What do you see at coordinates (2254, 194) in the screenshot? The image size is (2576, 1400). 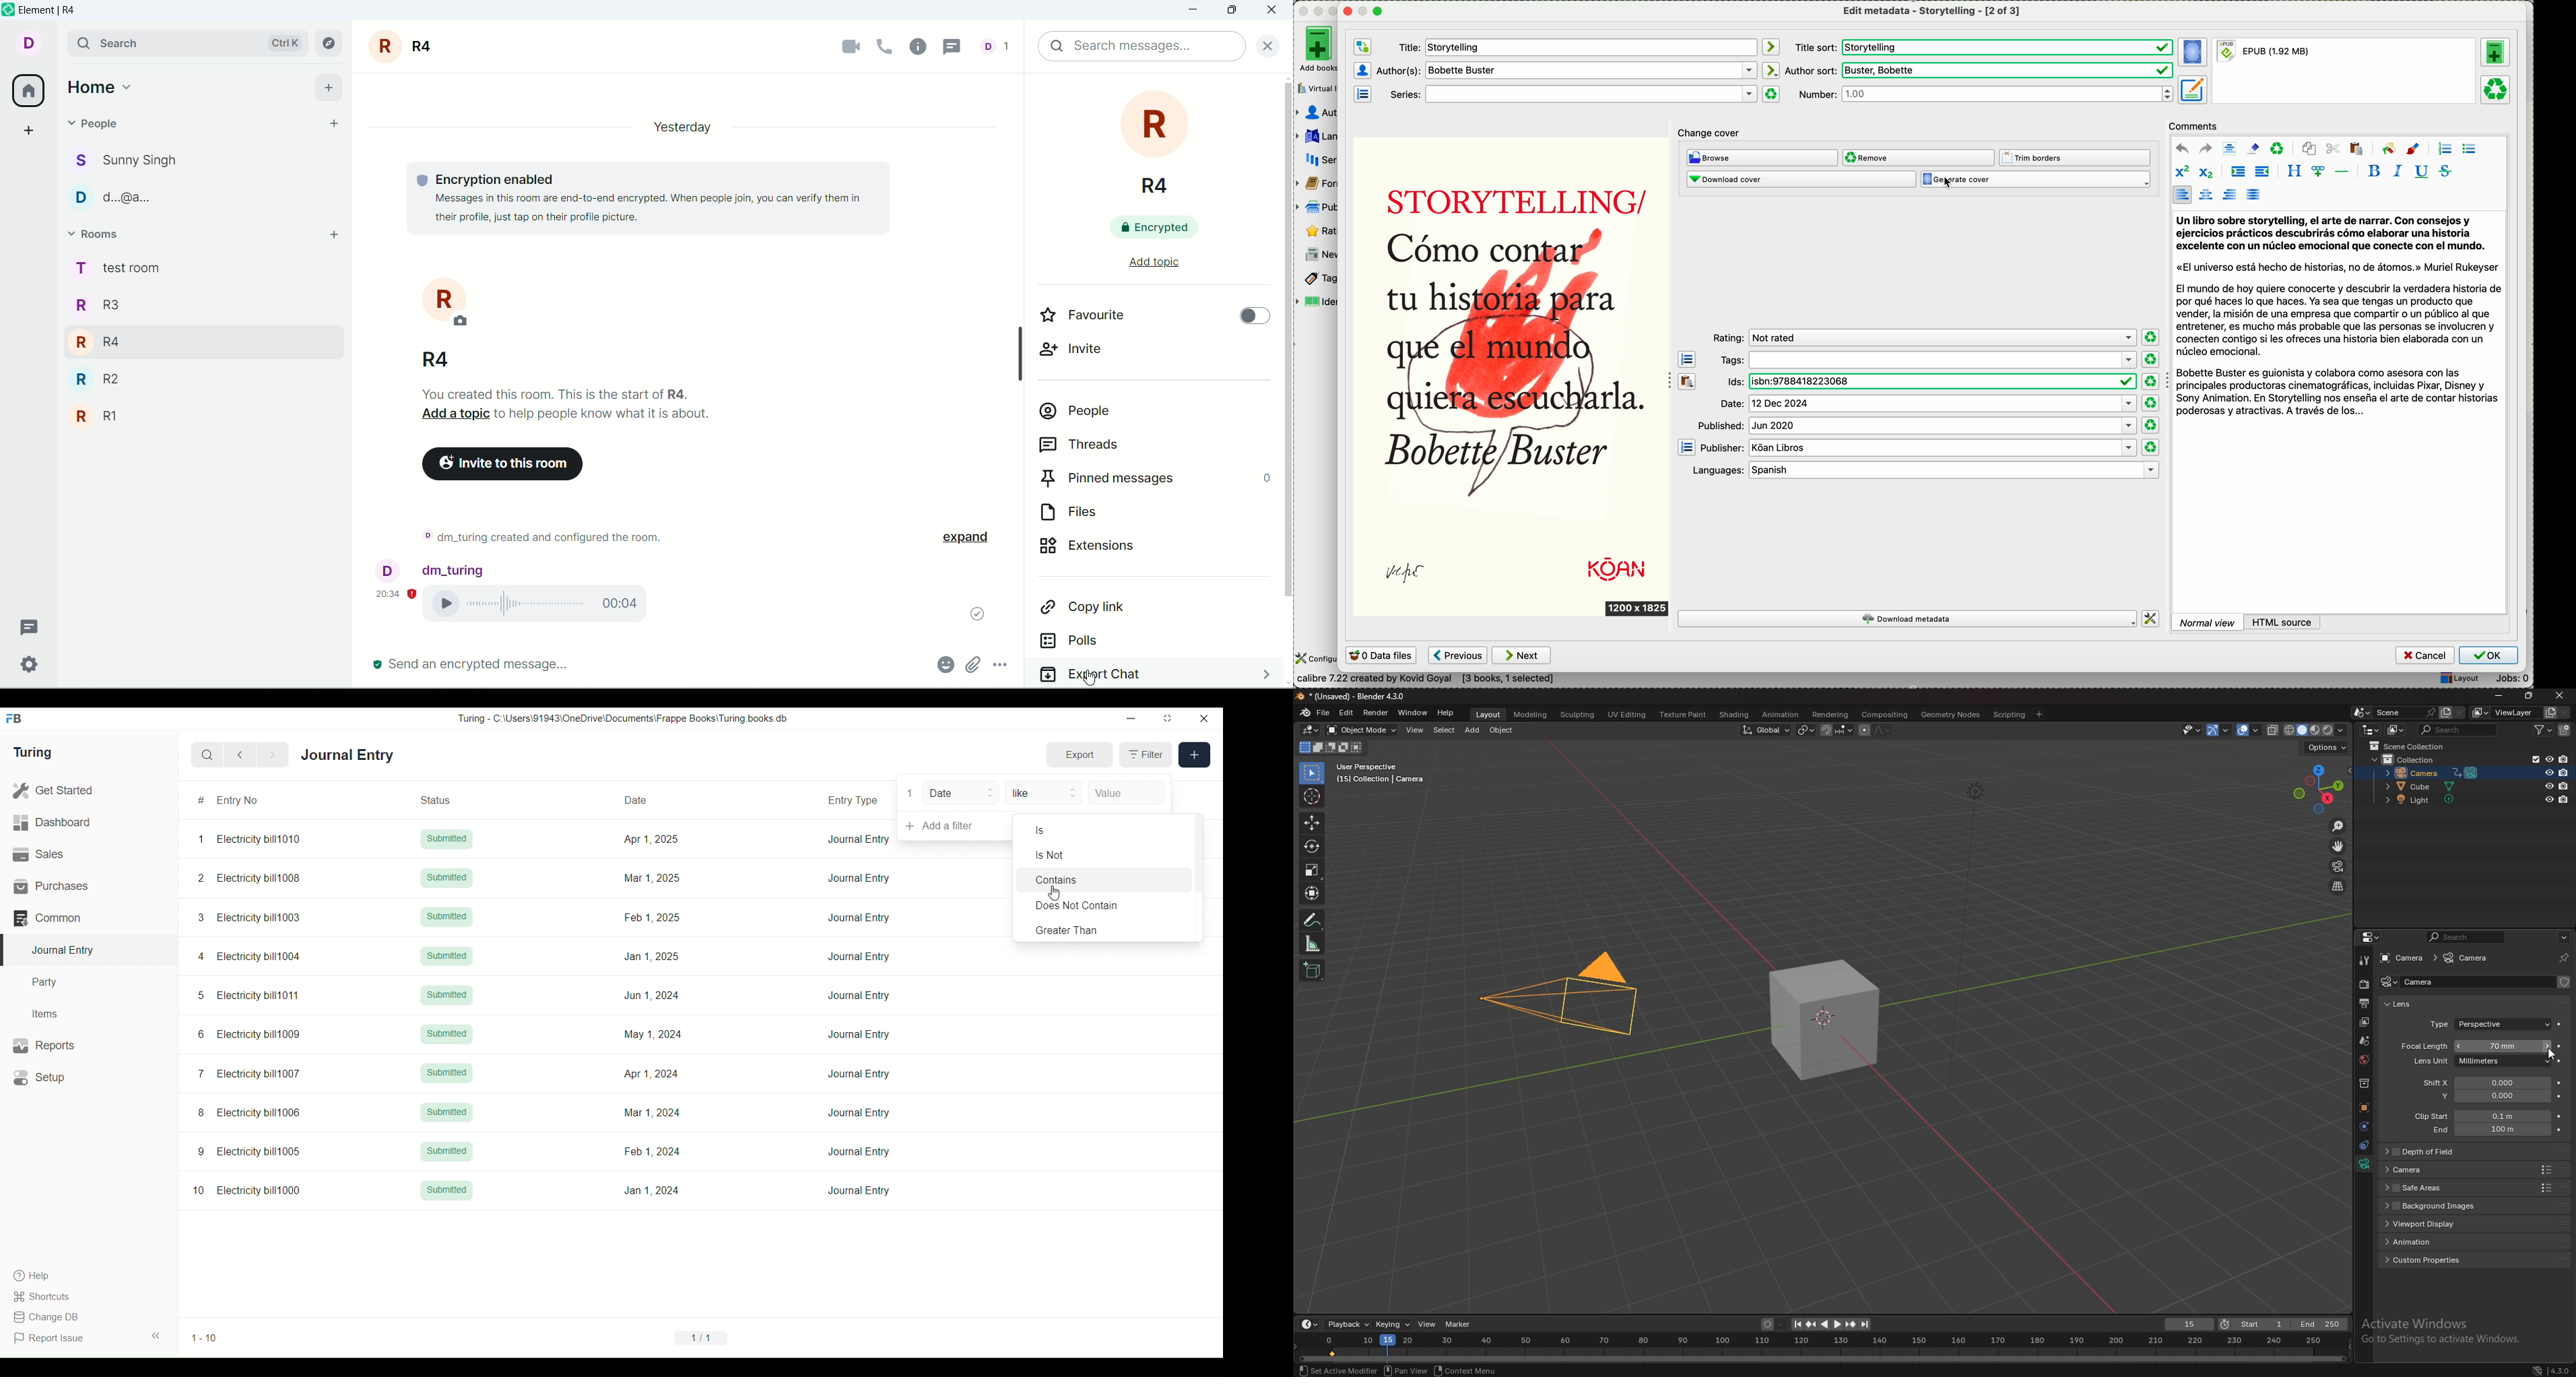 I see `align justified` at bounding box center [2254, 194].